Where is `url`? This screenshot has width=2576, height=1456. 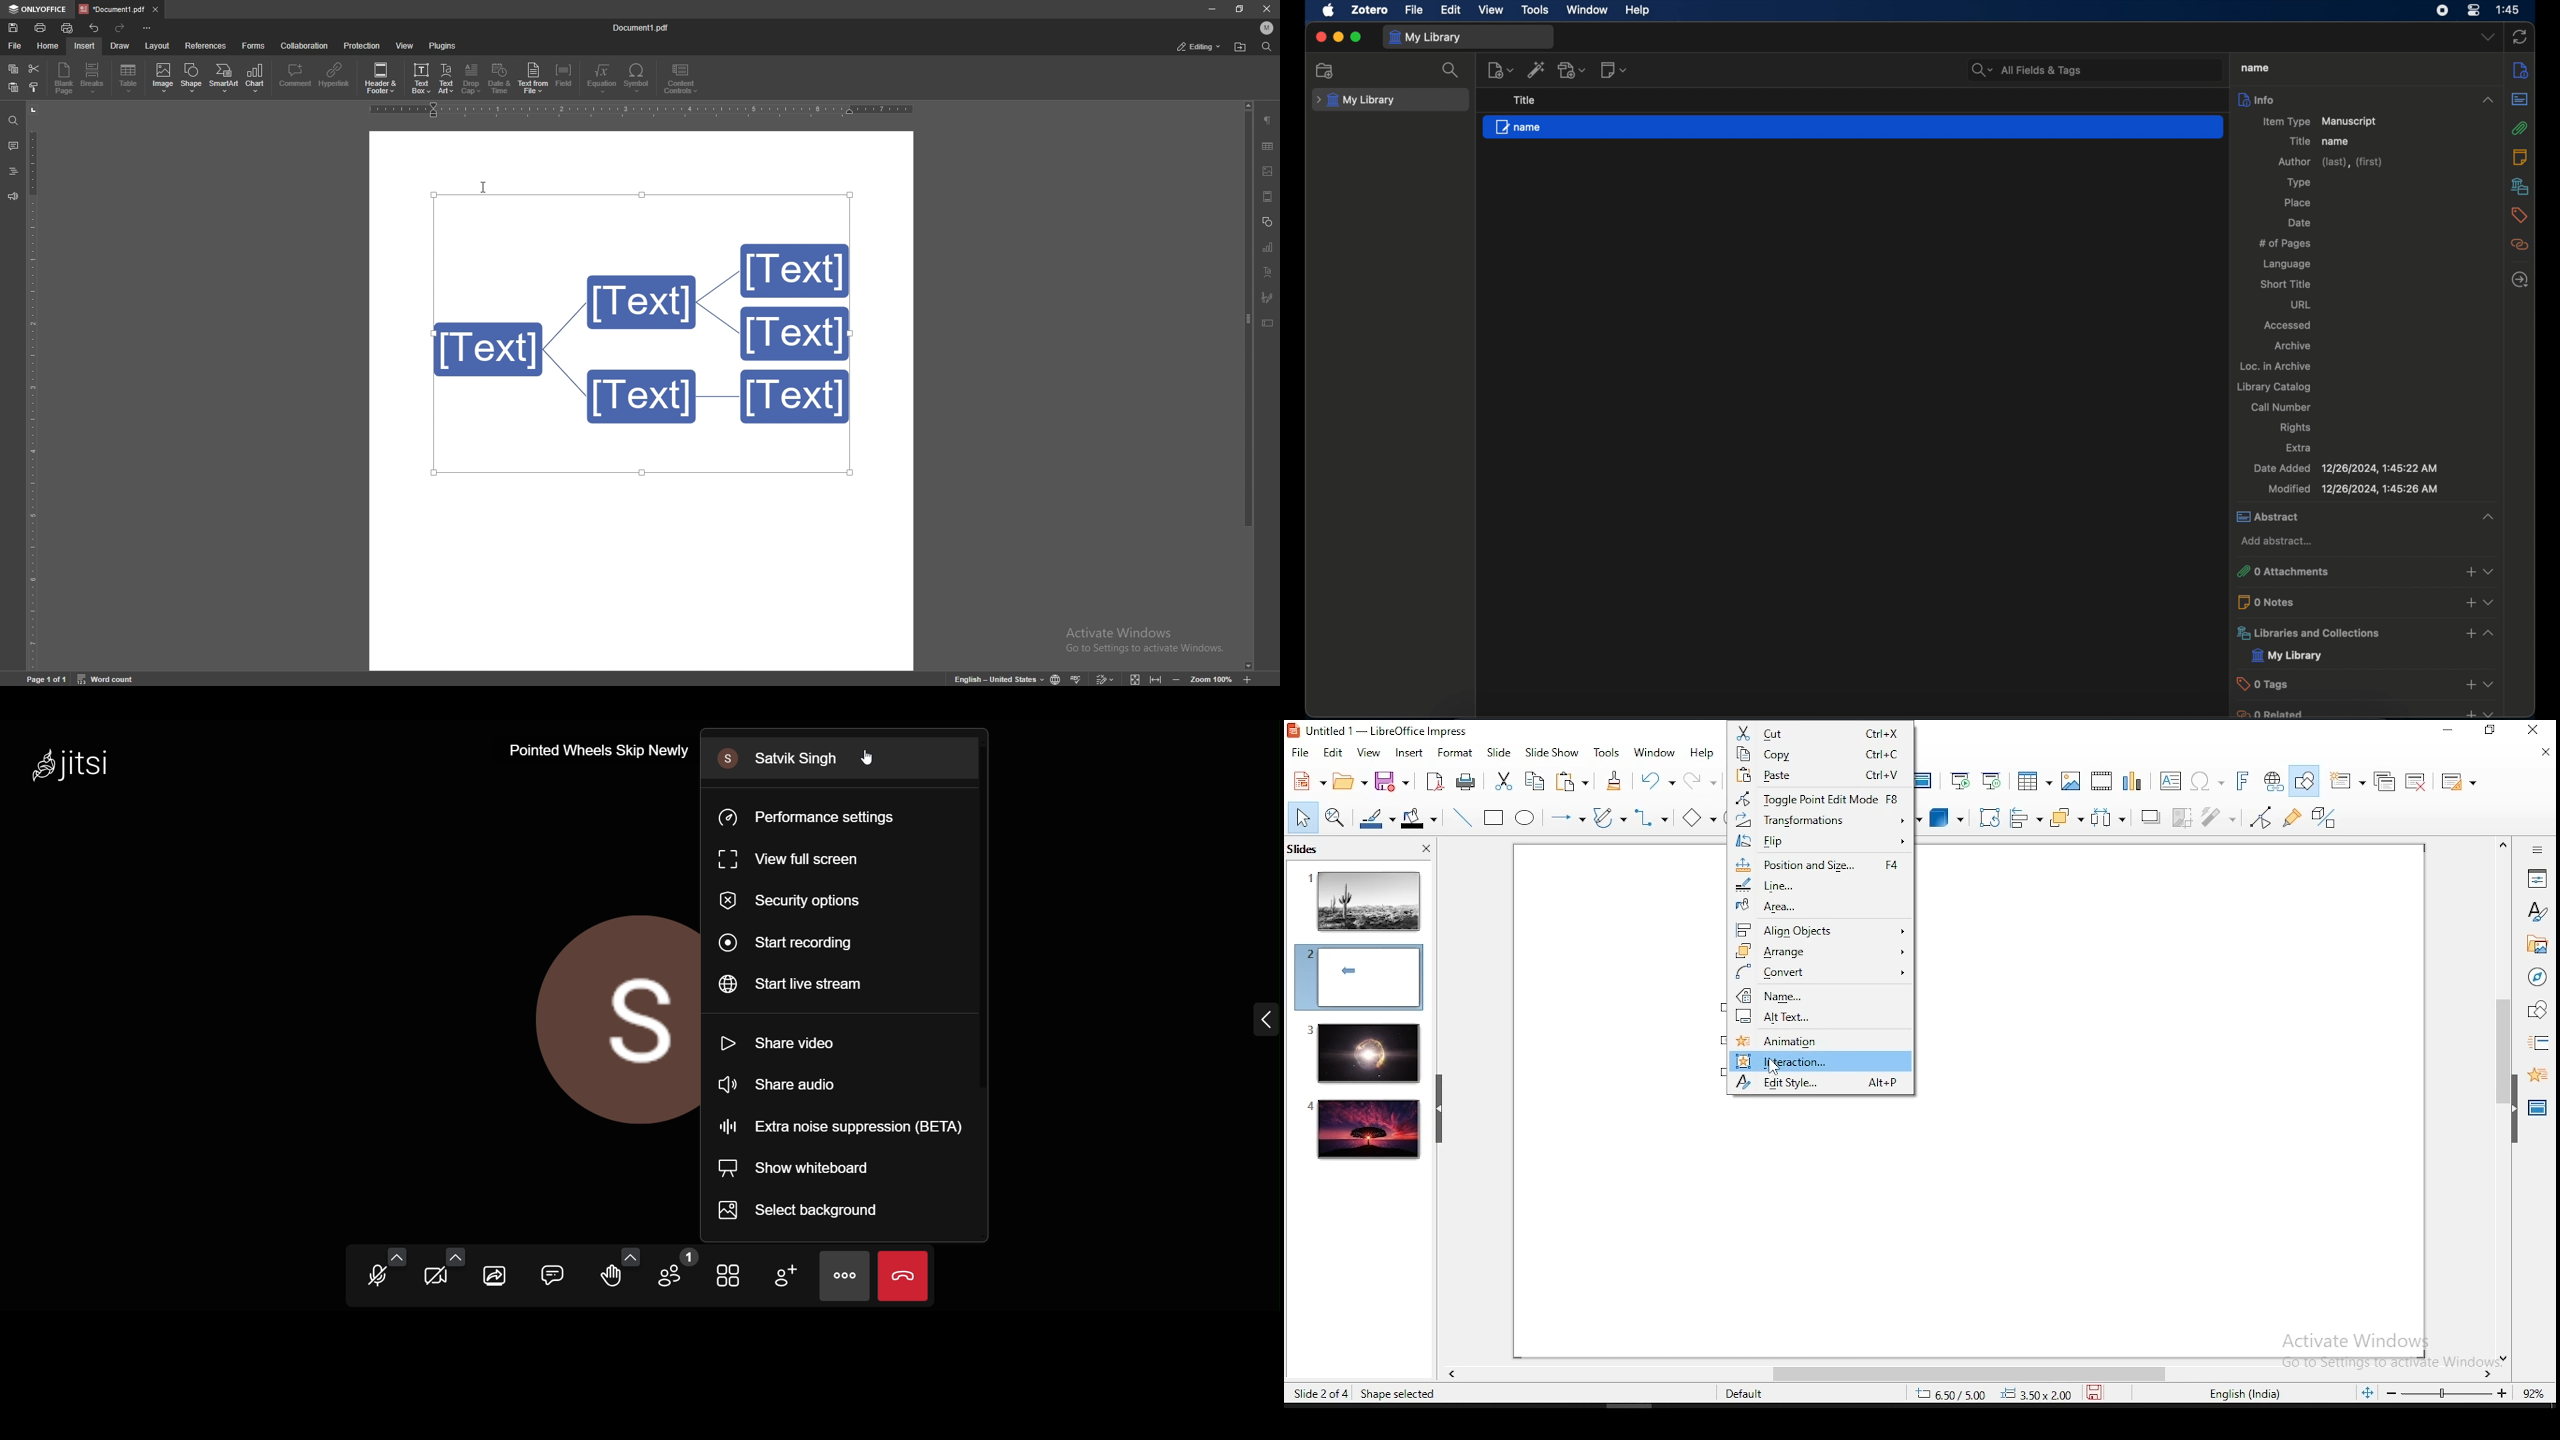 url is located at coordinates (2303, 305).